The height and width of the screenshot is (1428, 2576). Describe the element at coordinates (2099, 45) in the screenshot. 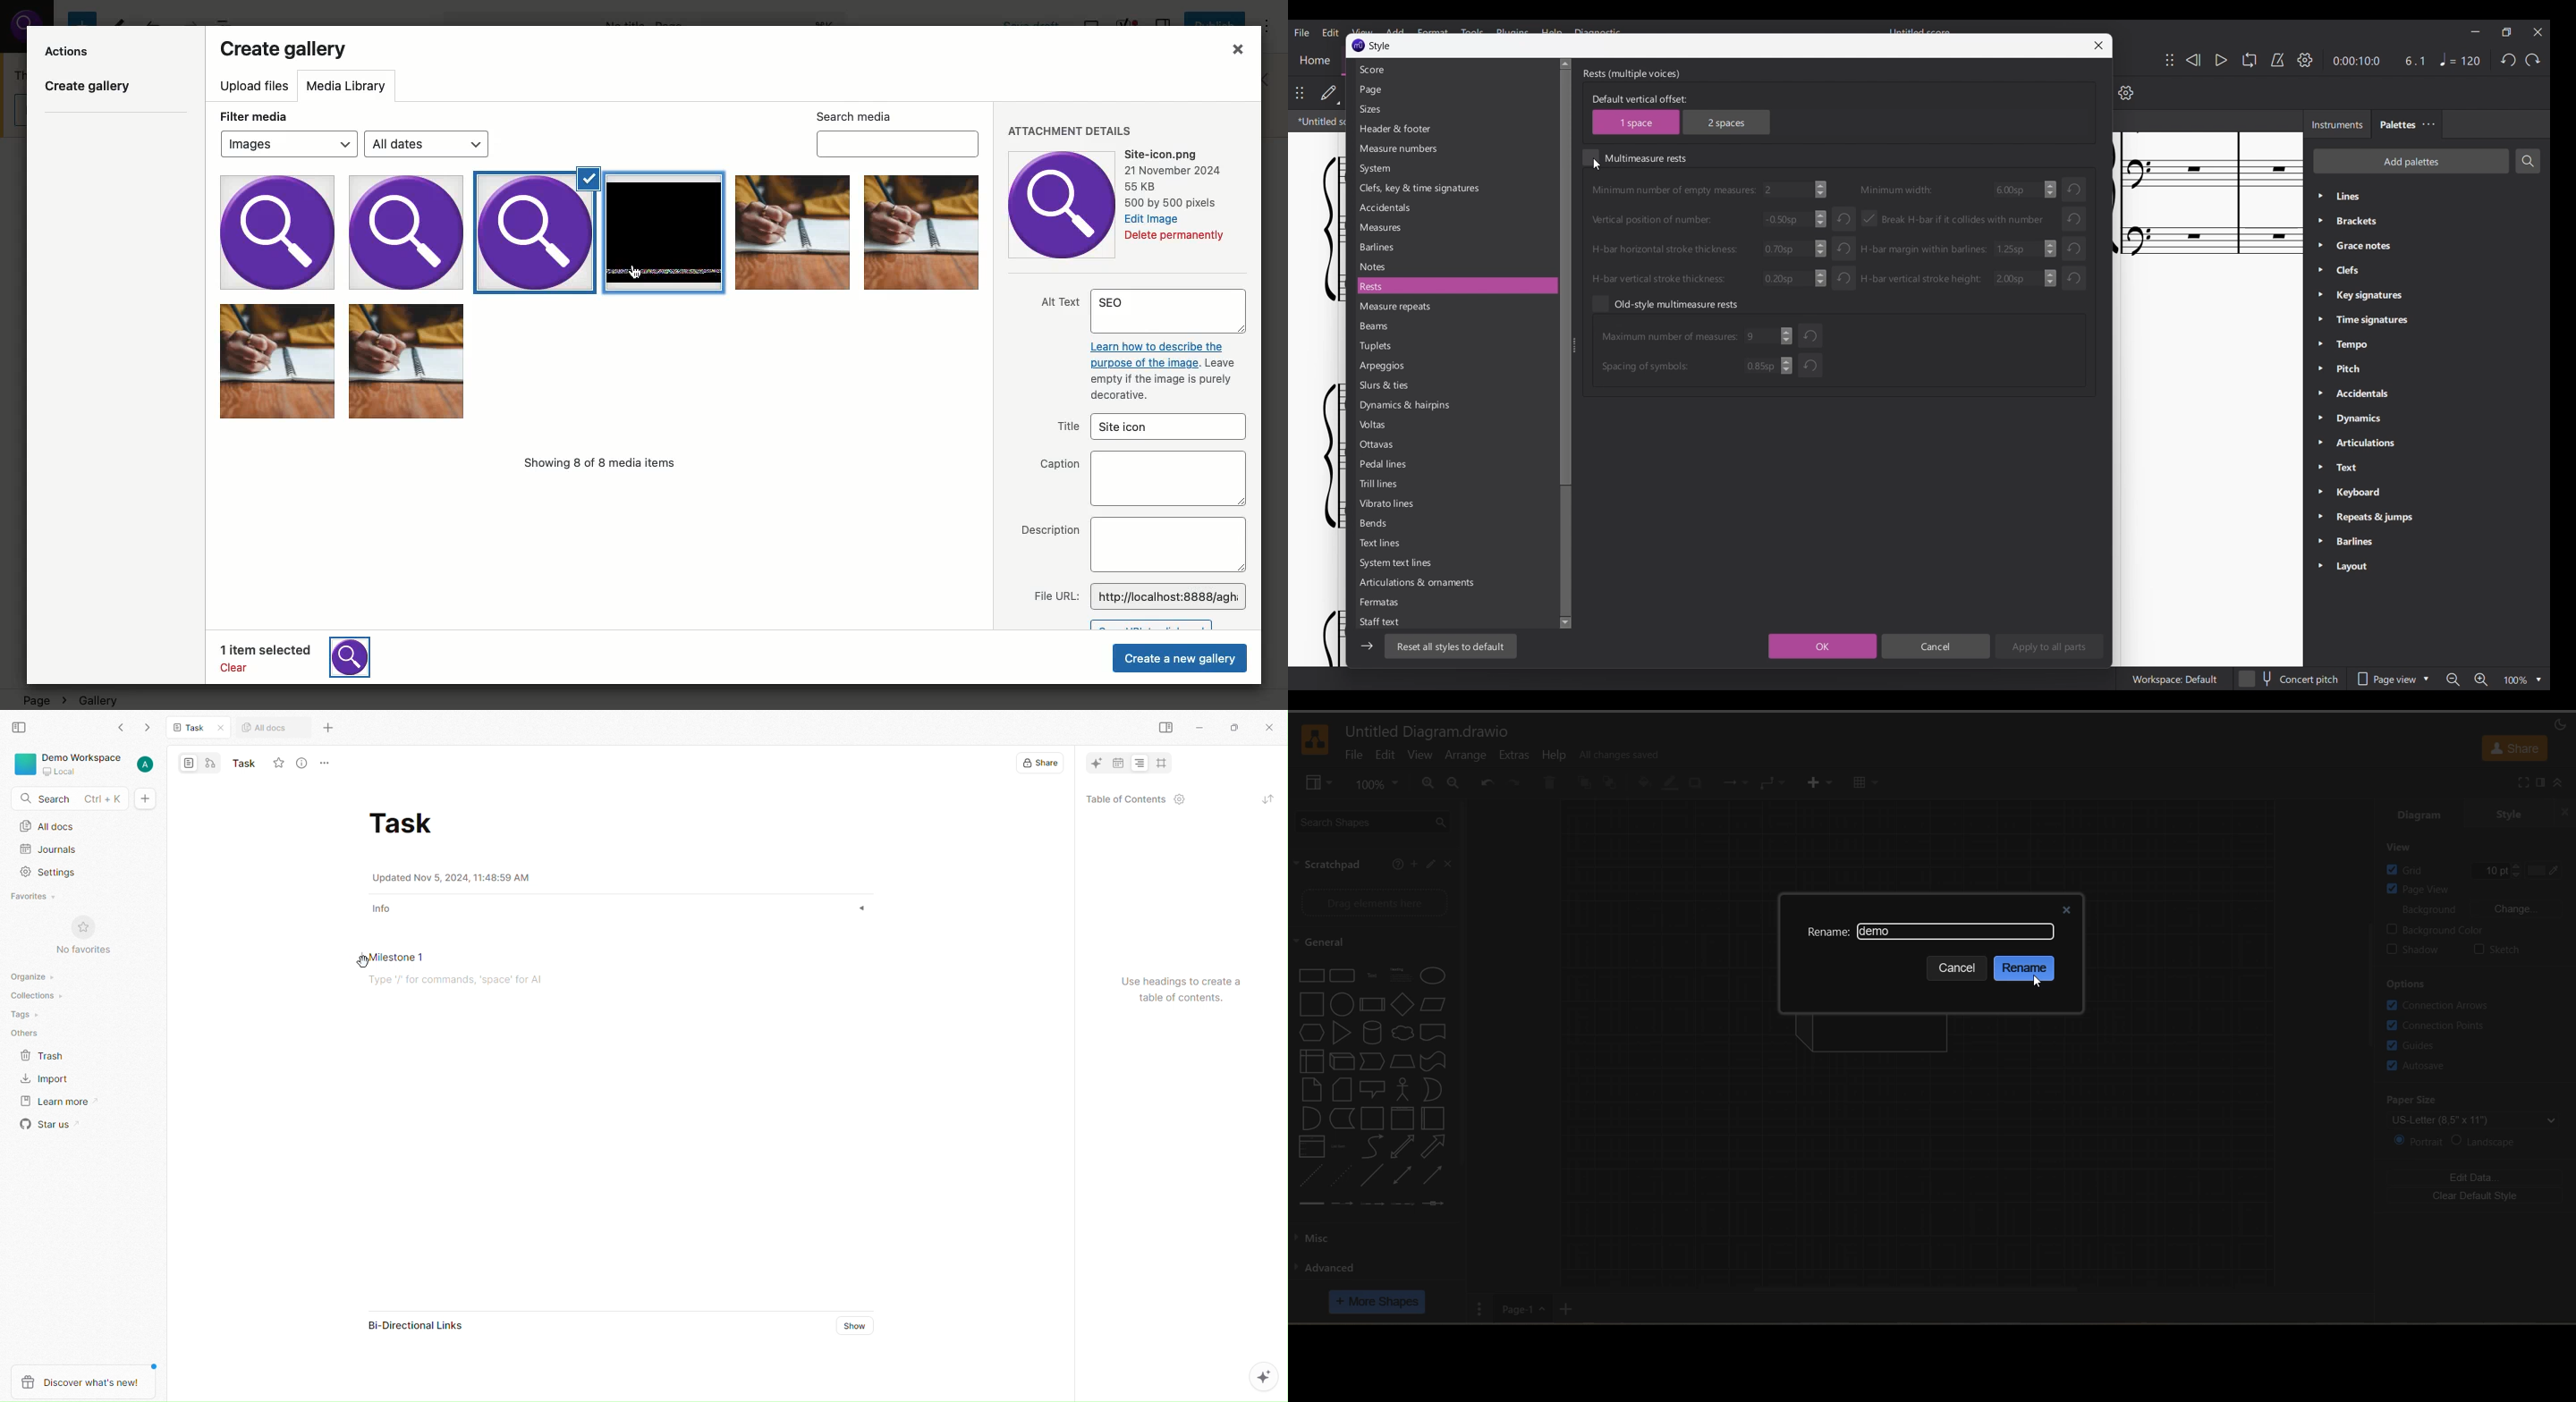

I see `Close window` at that location.